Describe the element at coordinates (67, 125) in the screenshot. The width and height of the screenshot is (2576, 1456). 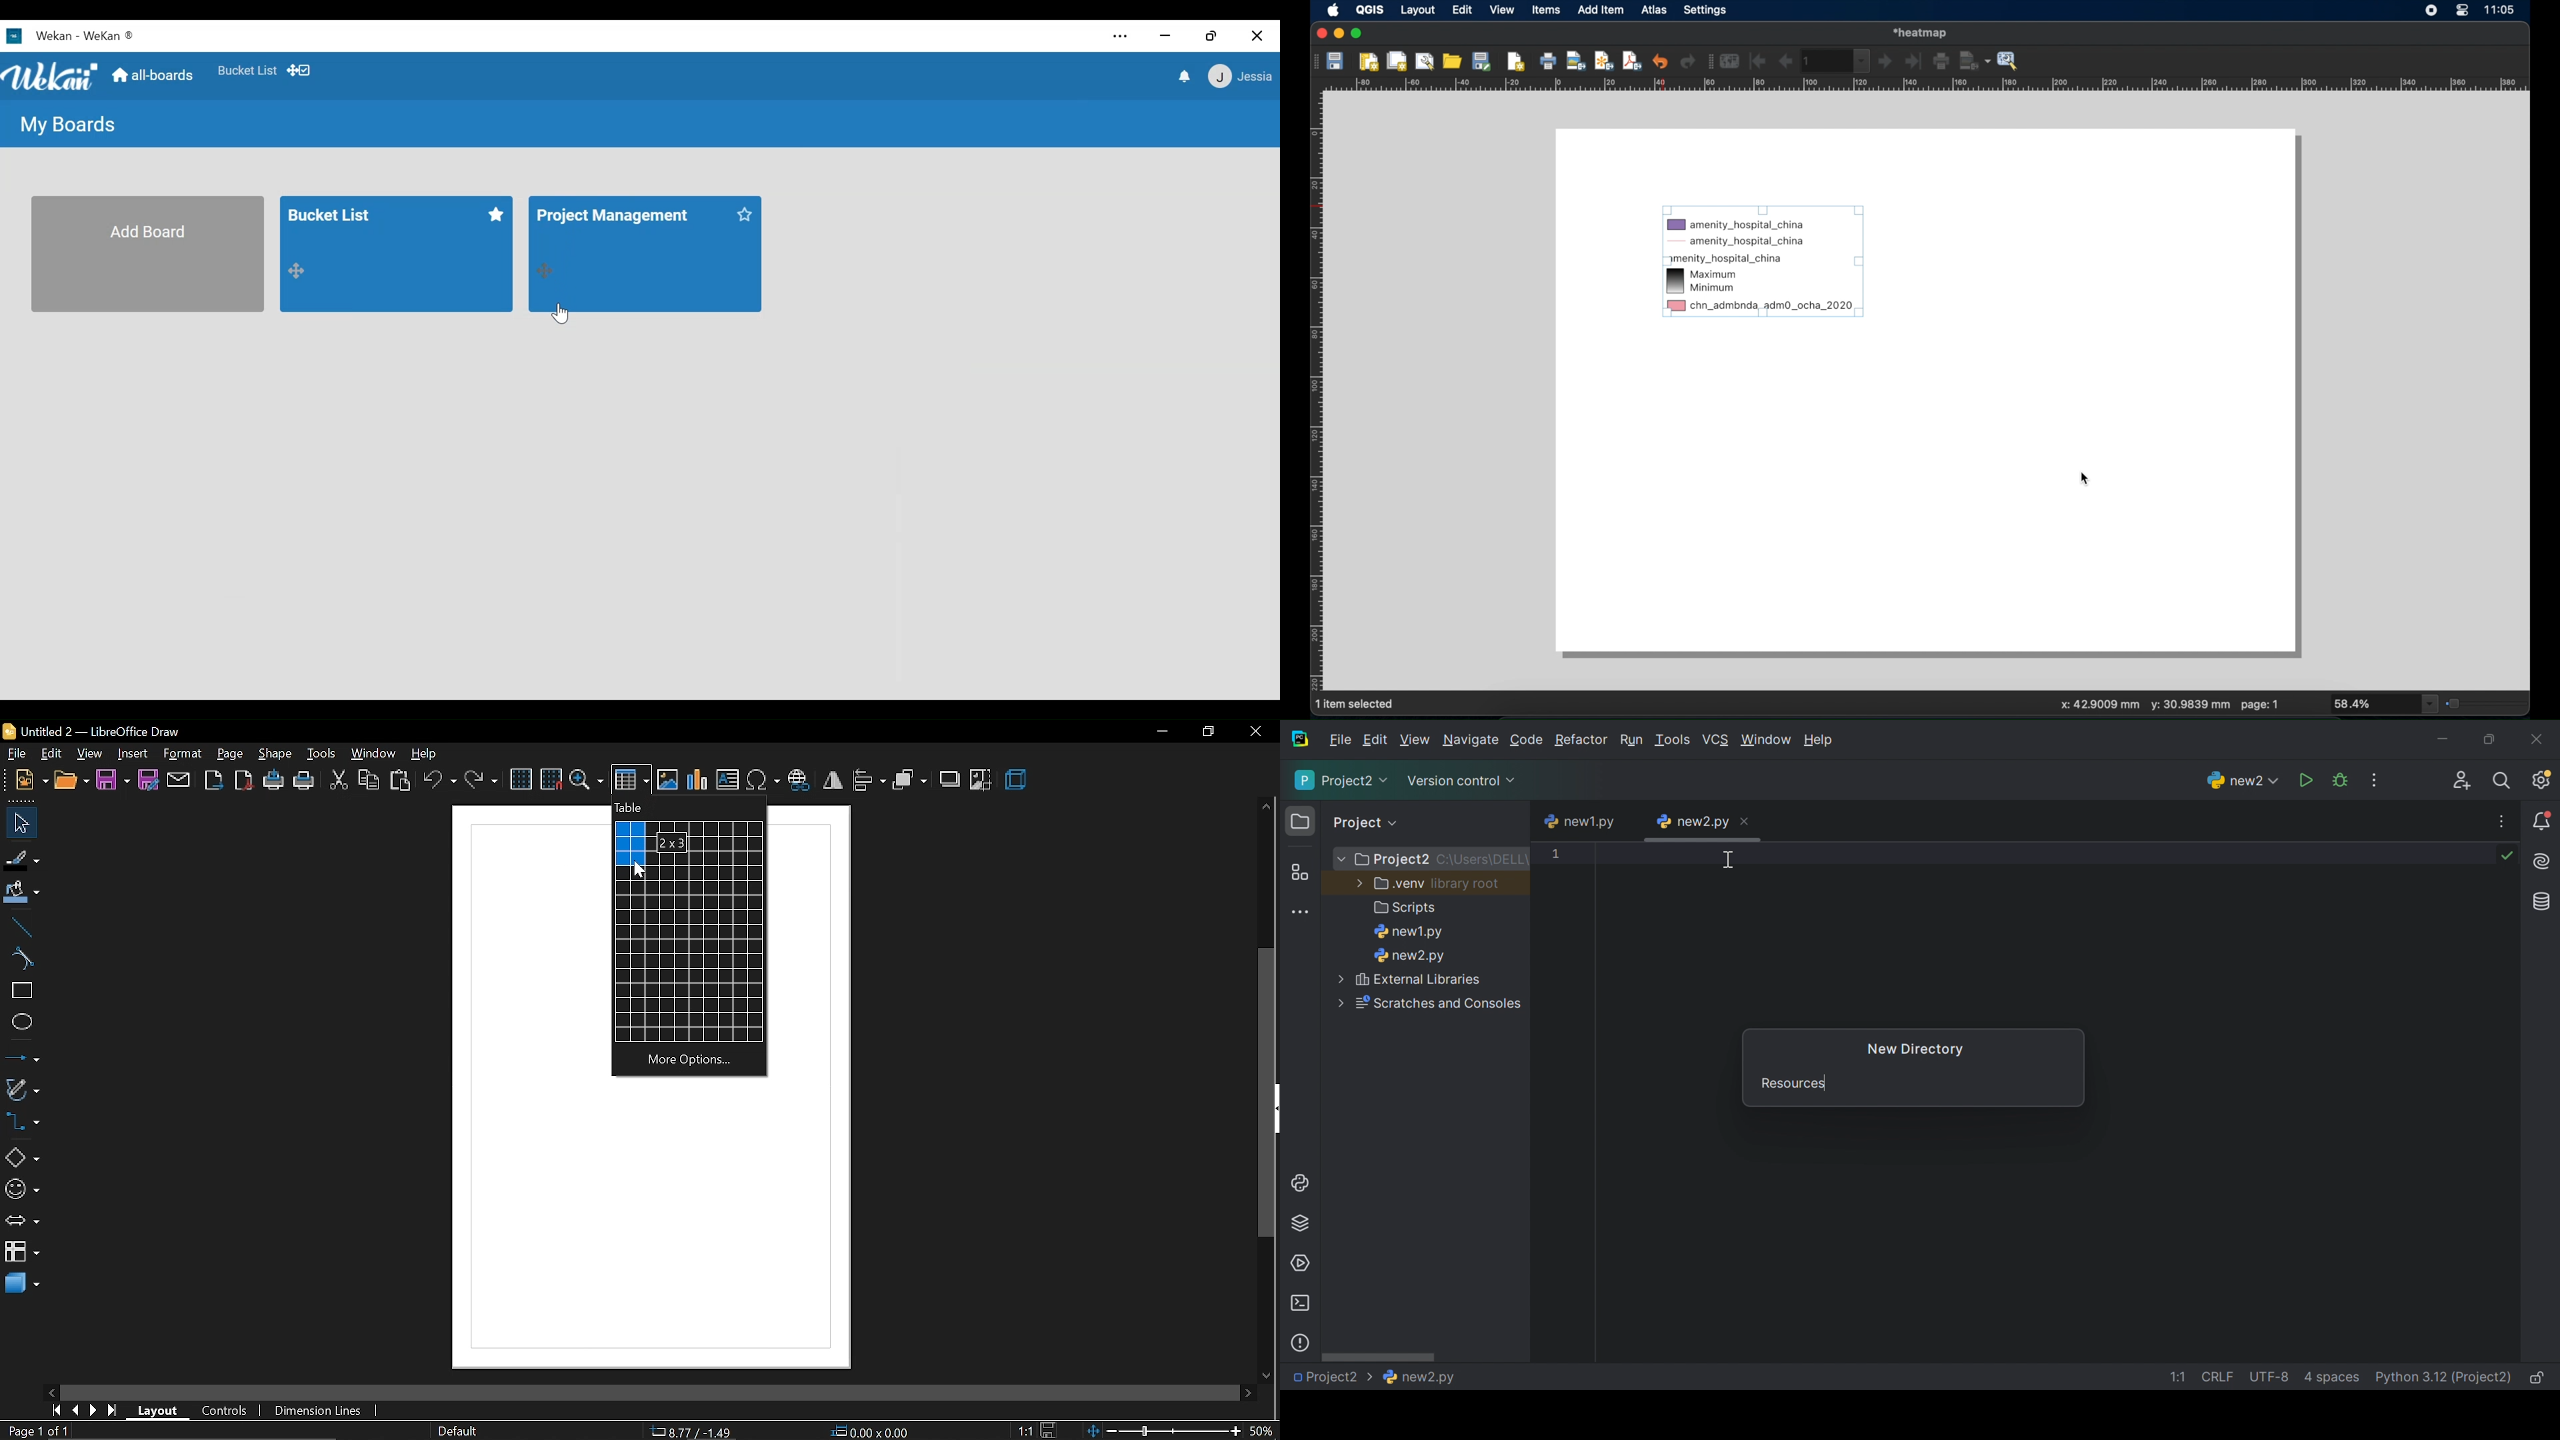
I see `My Boards` at that location.